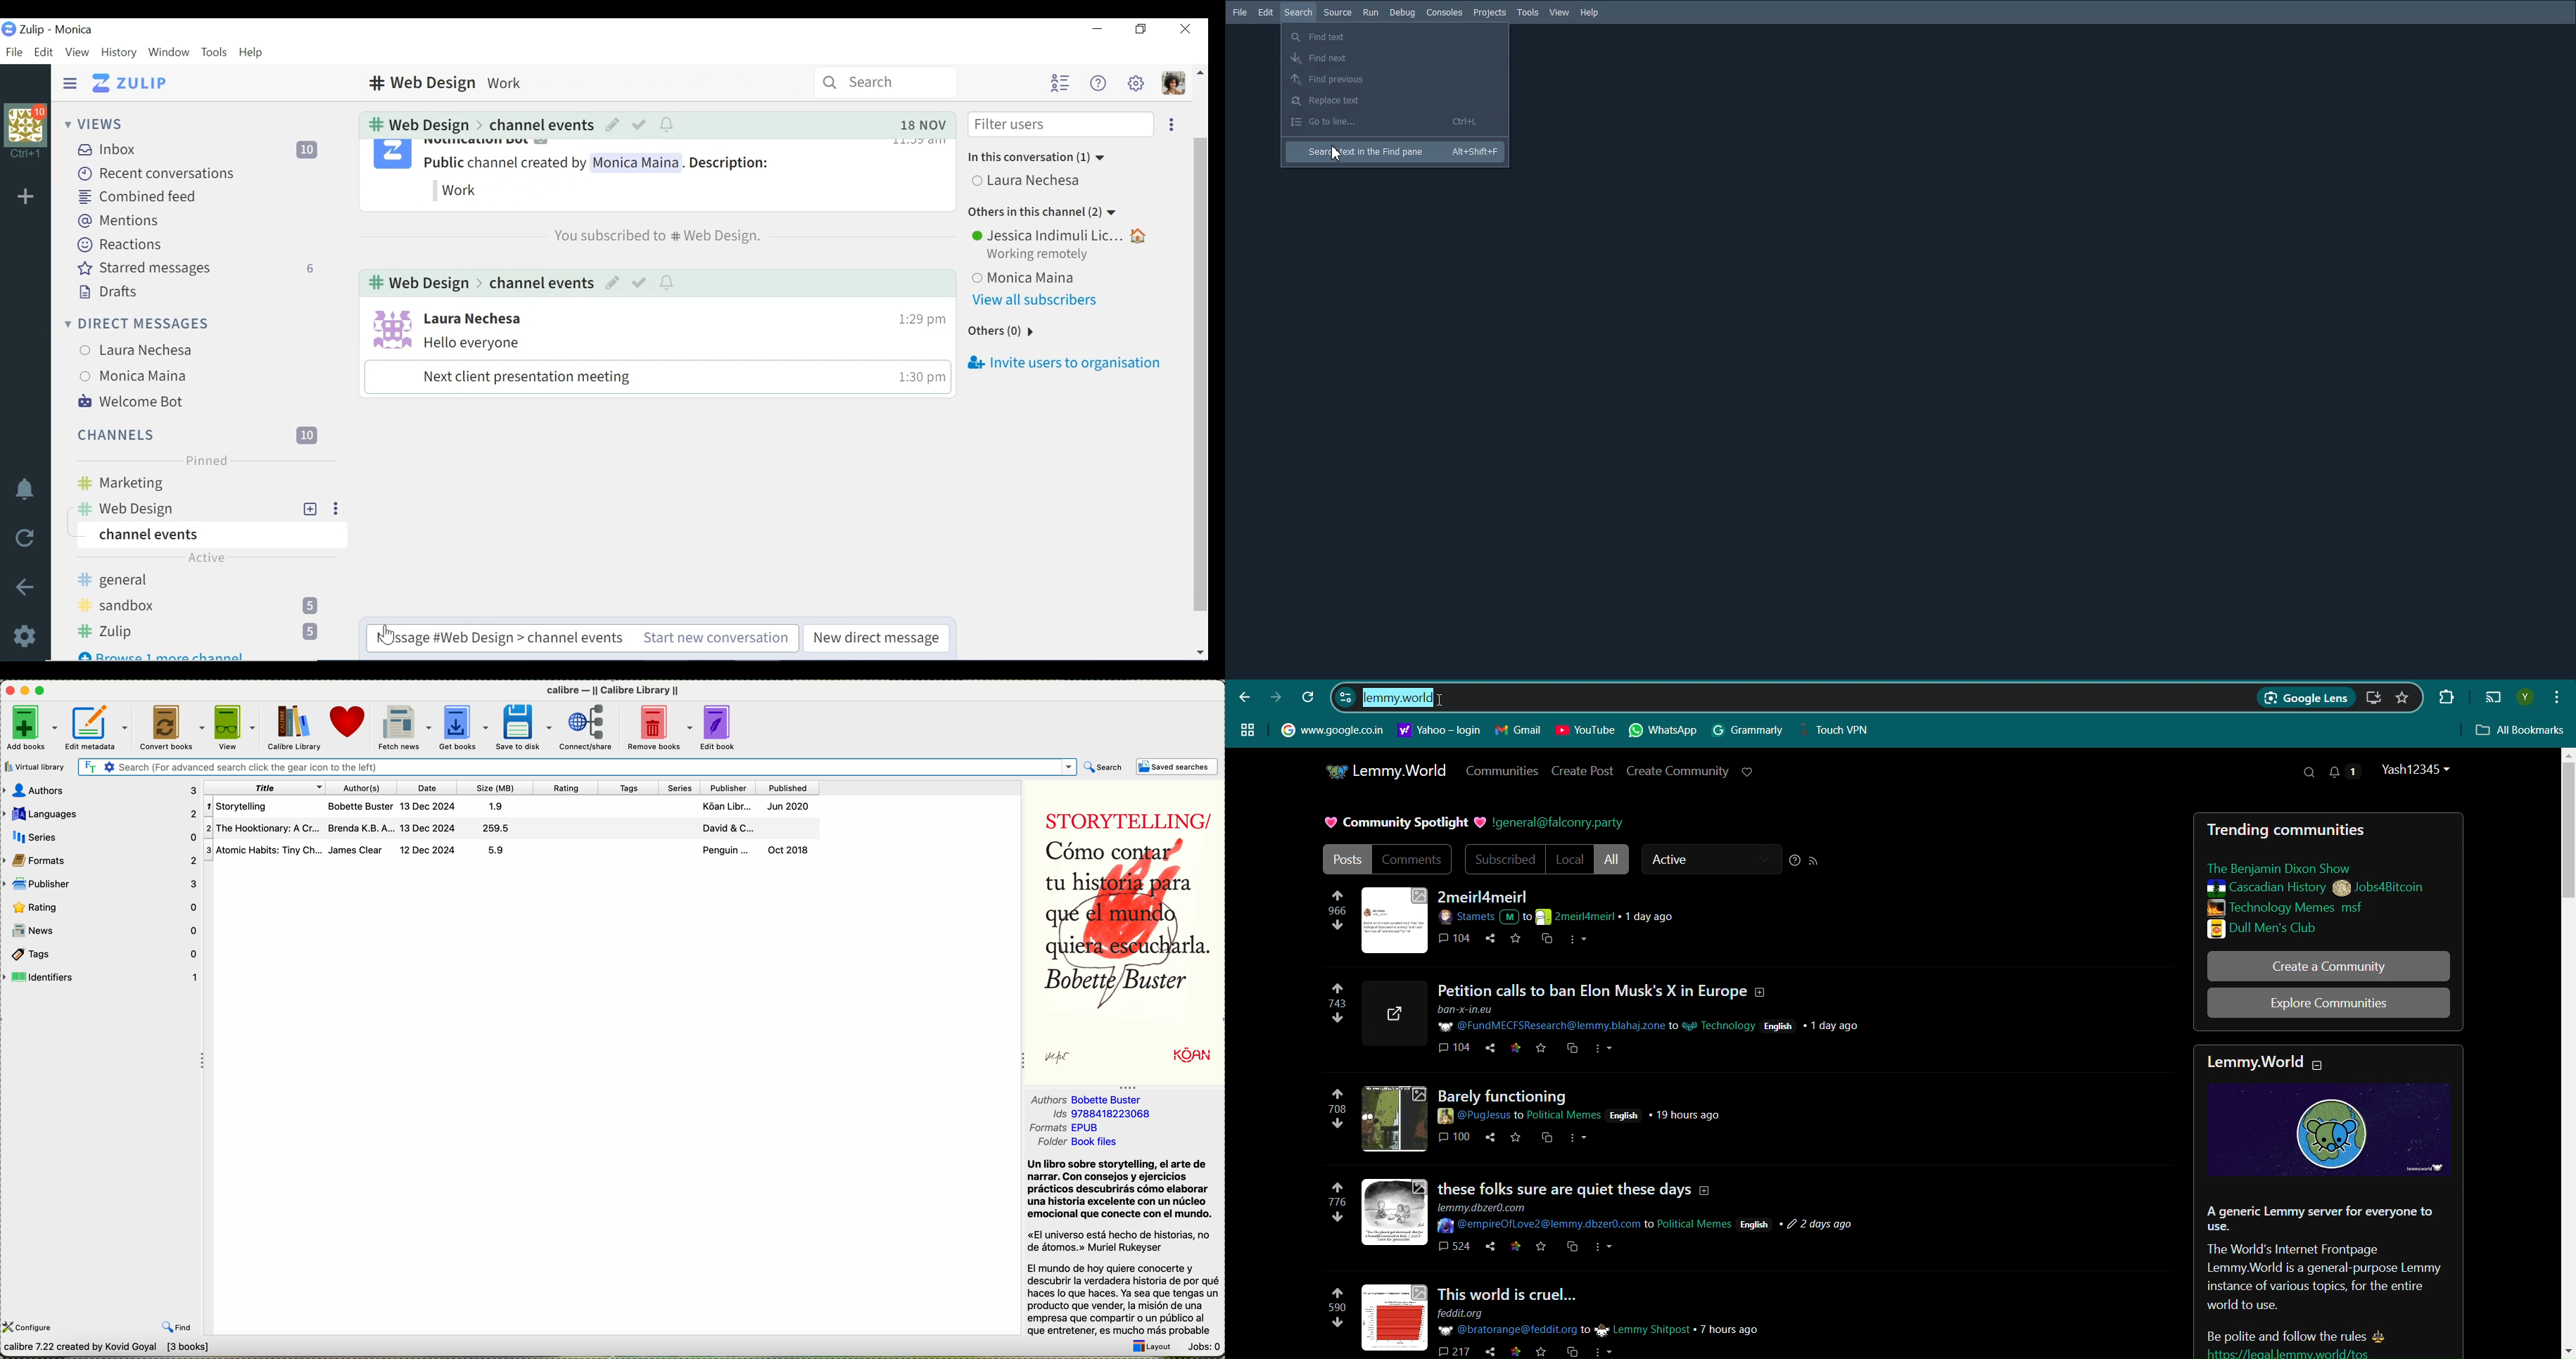 This screenshot has width=2576, height=1372. Describe the element at coordinates (388, 328) in the screenshot. I see `User profile photo` at that location.